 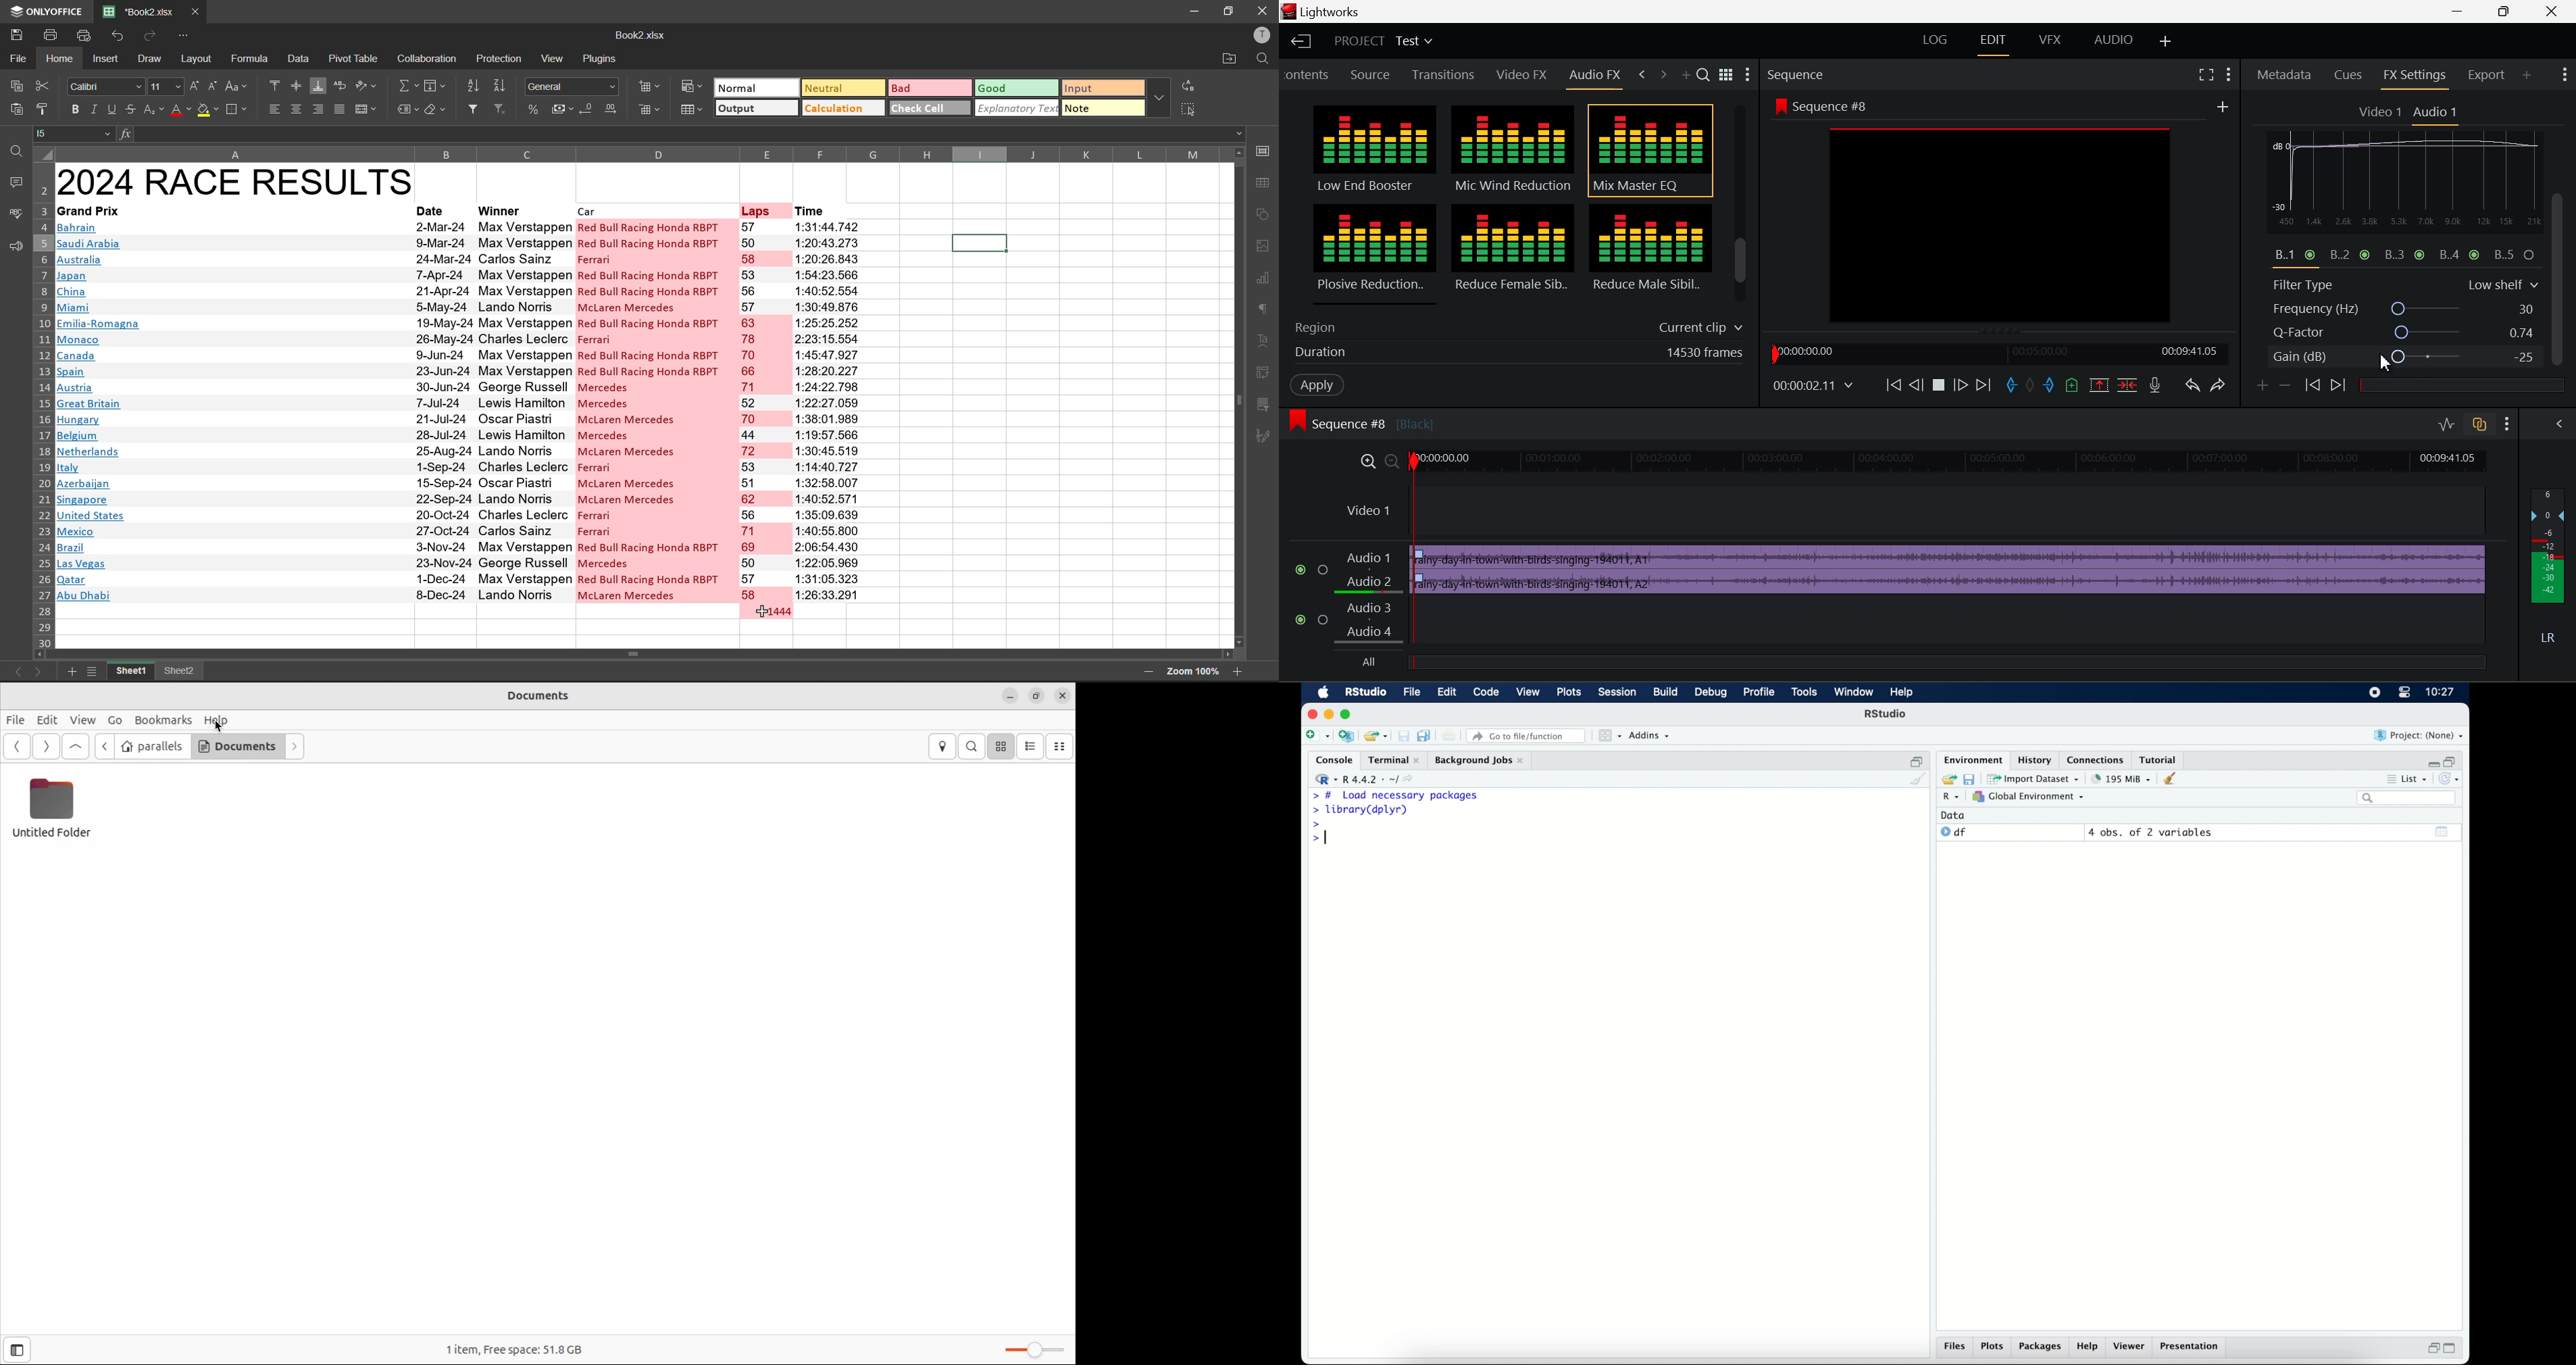 I want to click on Previous keyframe, so click(x=2315, y=386).